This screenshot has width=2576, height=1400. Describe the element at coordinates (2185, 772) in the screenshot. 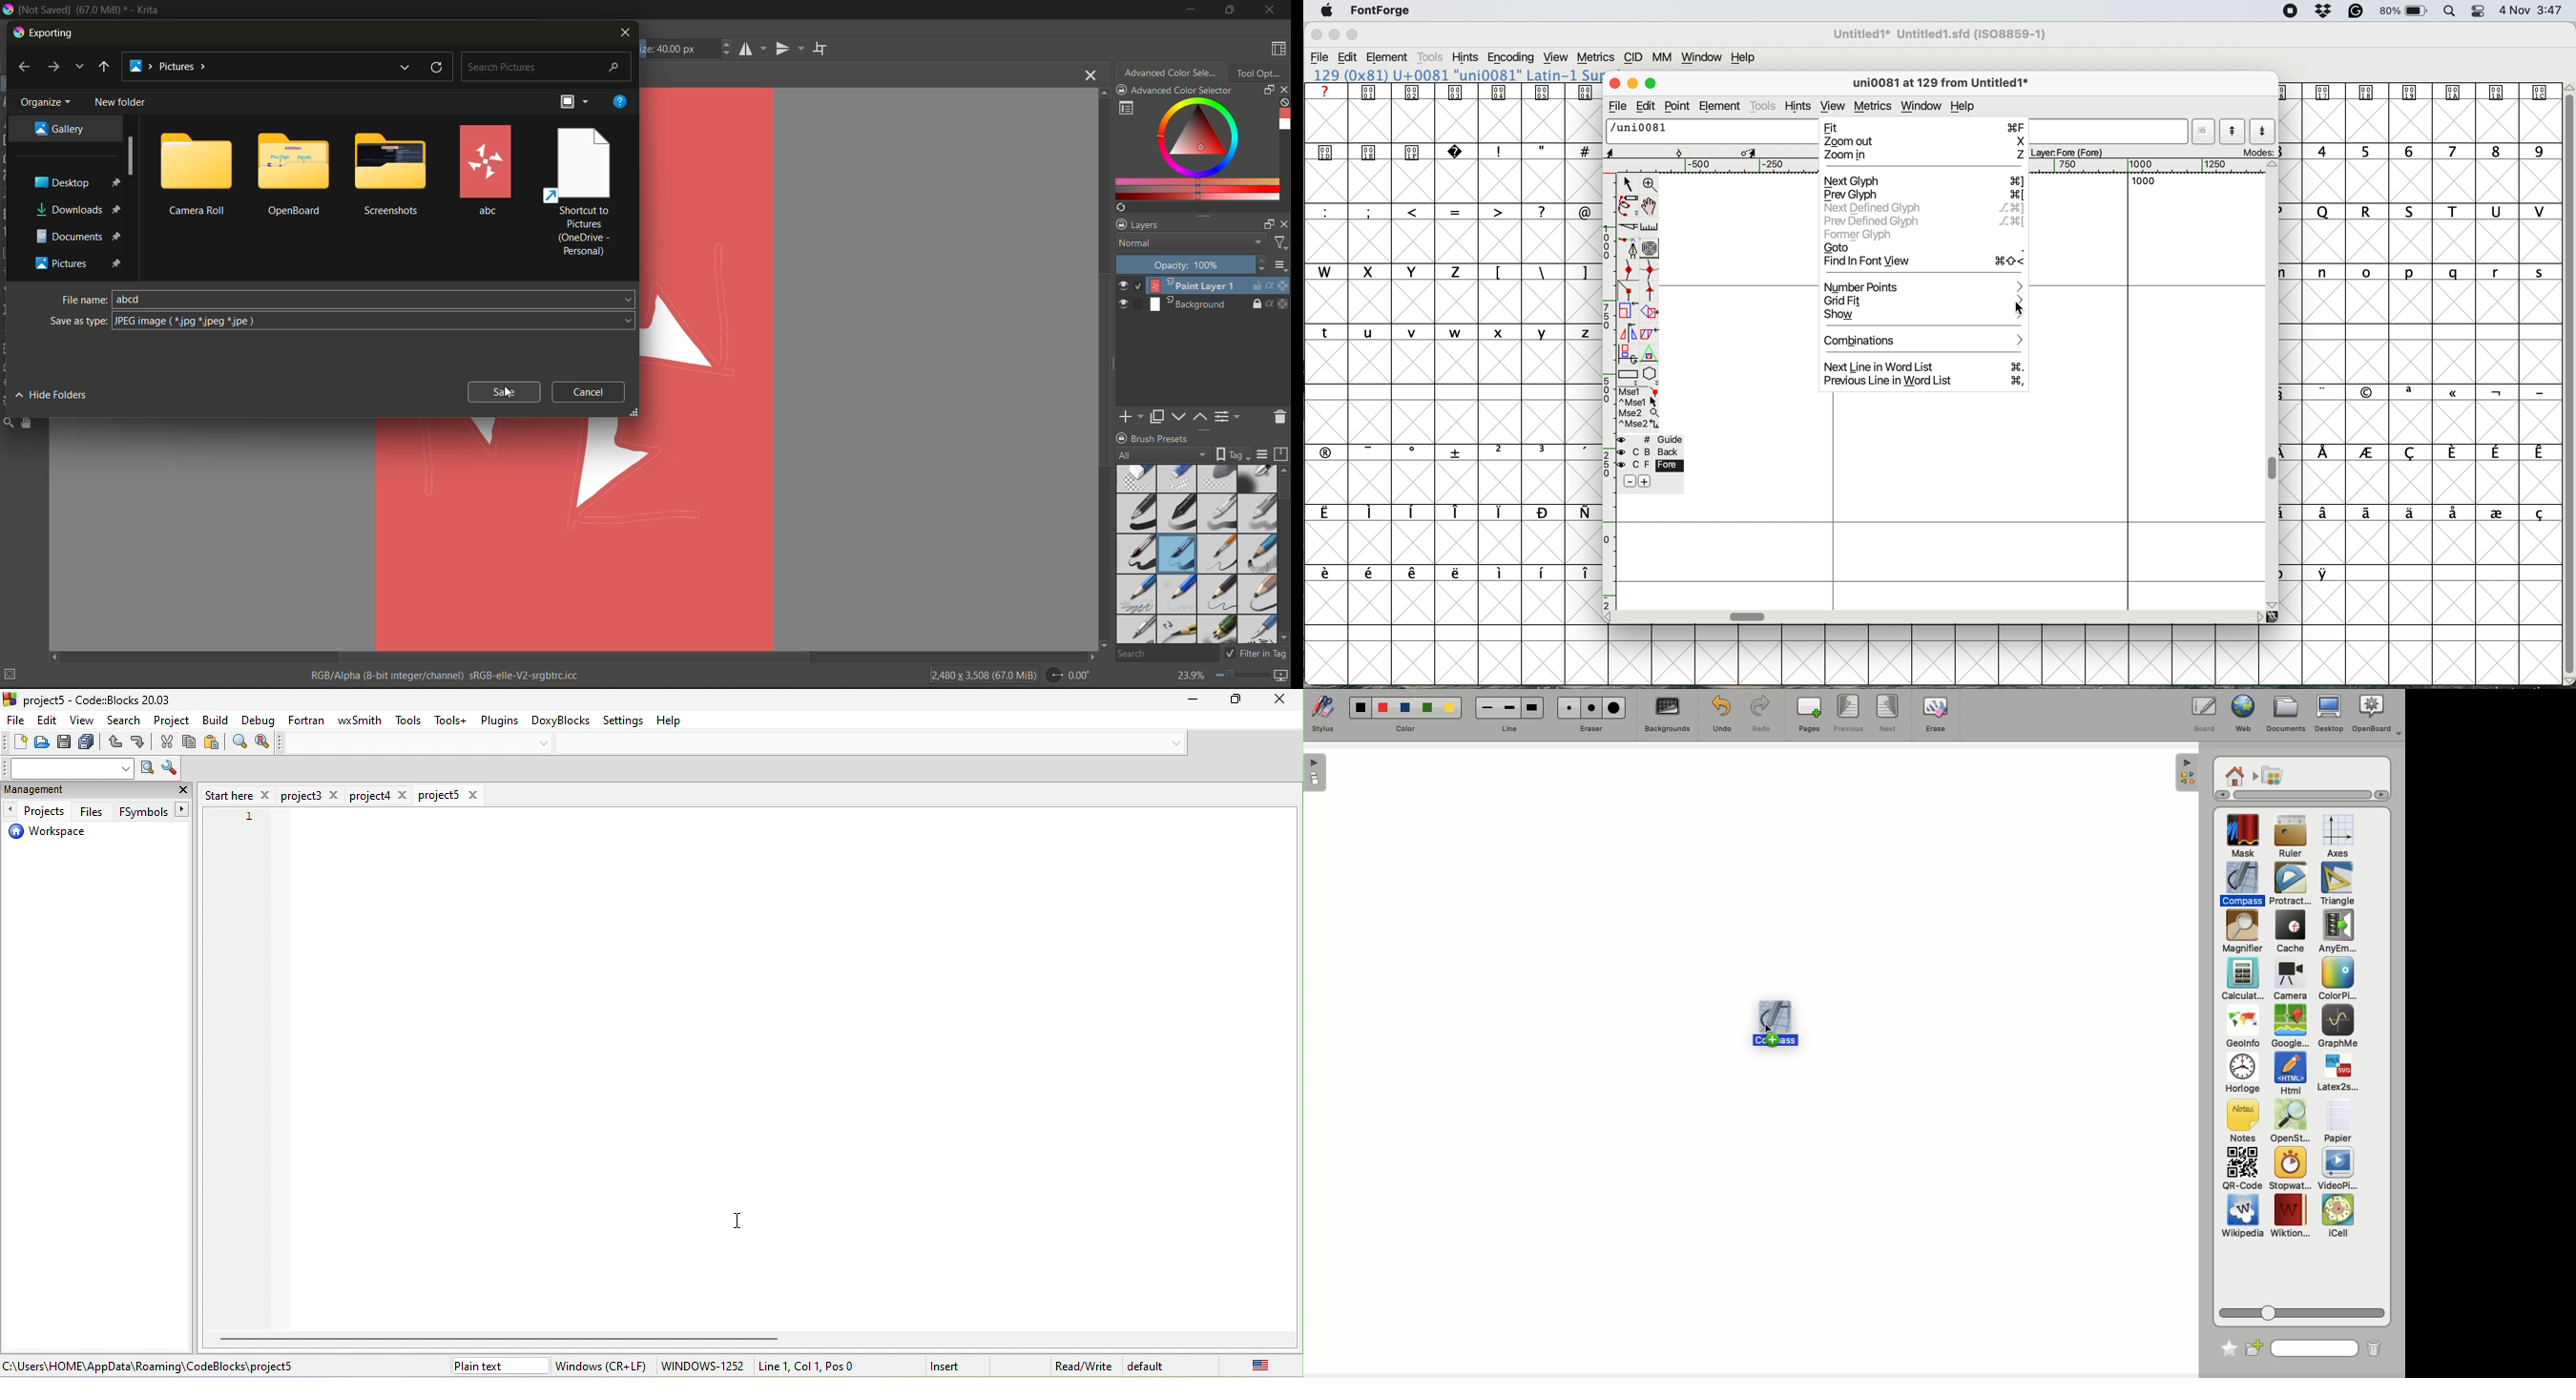

I see `hide sidebar` at that location.